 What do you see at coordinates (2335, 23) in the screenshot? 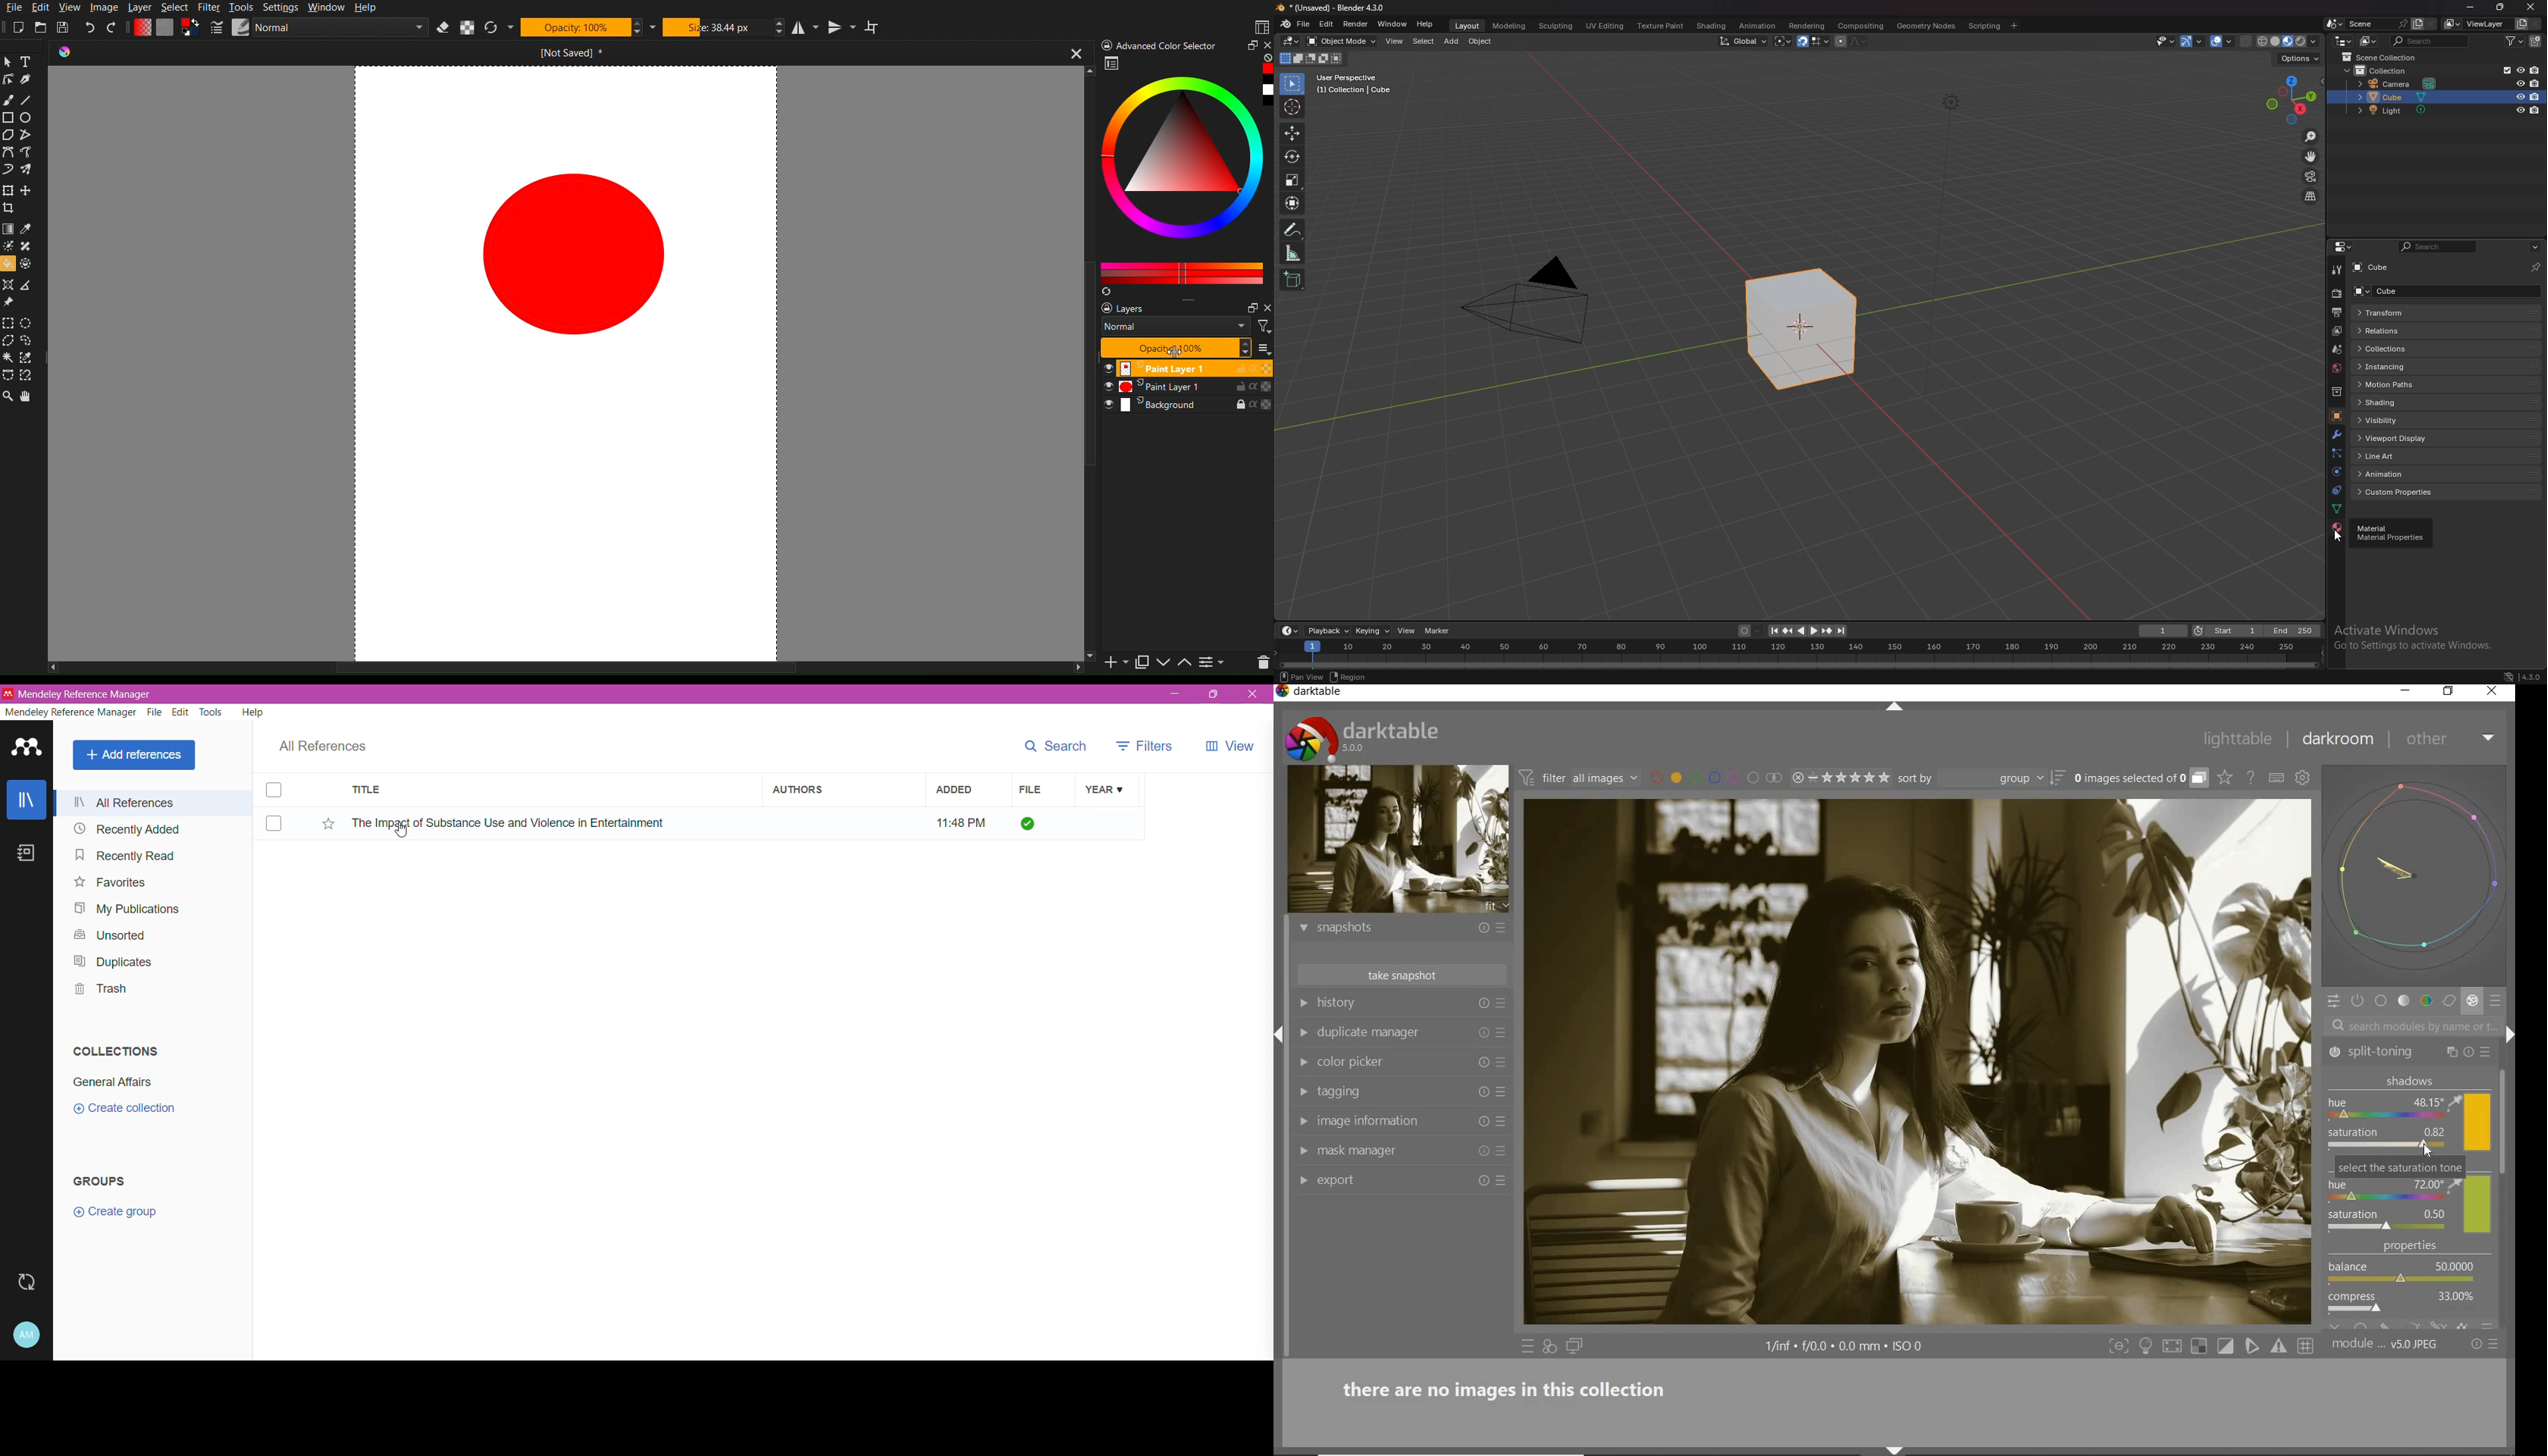
I see `browse scene` at bounding box center [2335, 23].